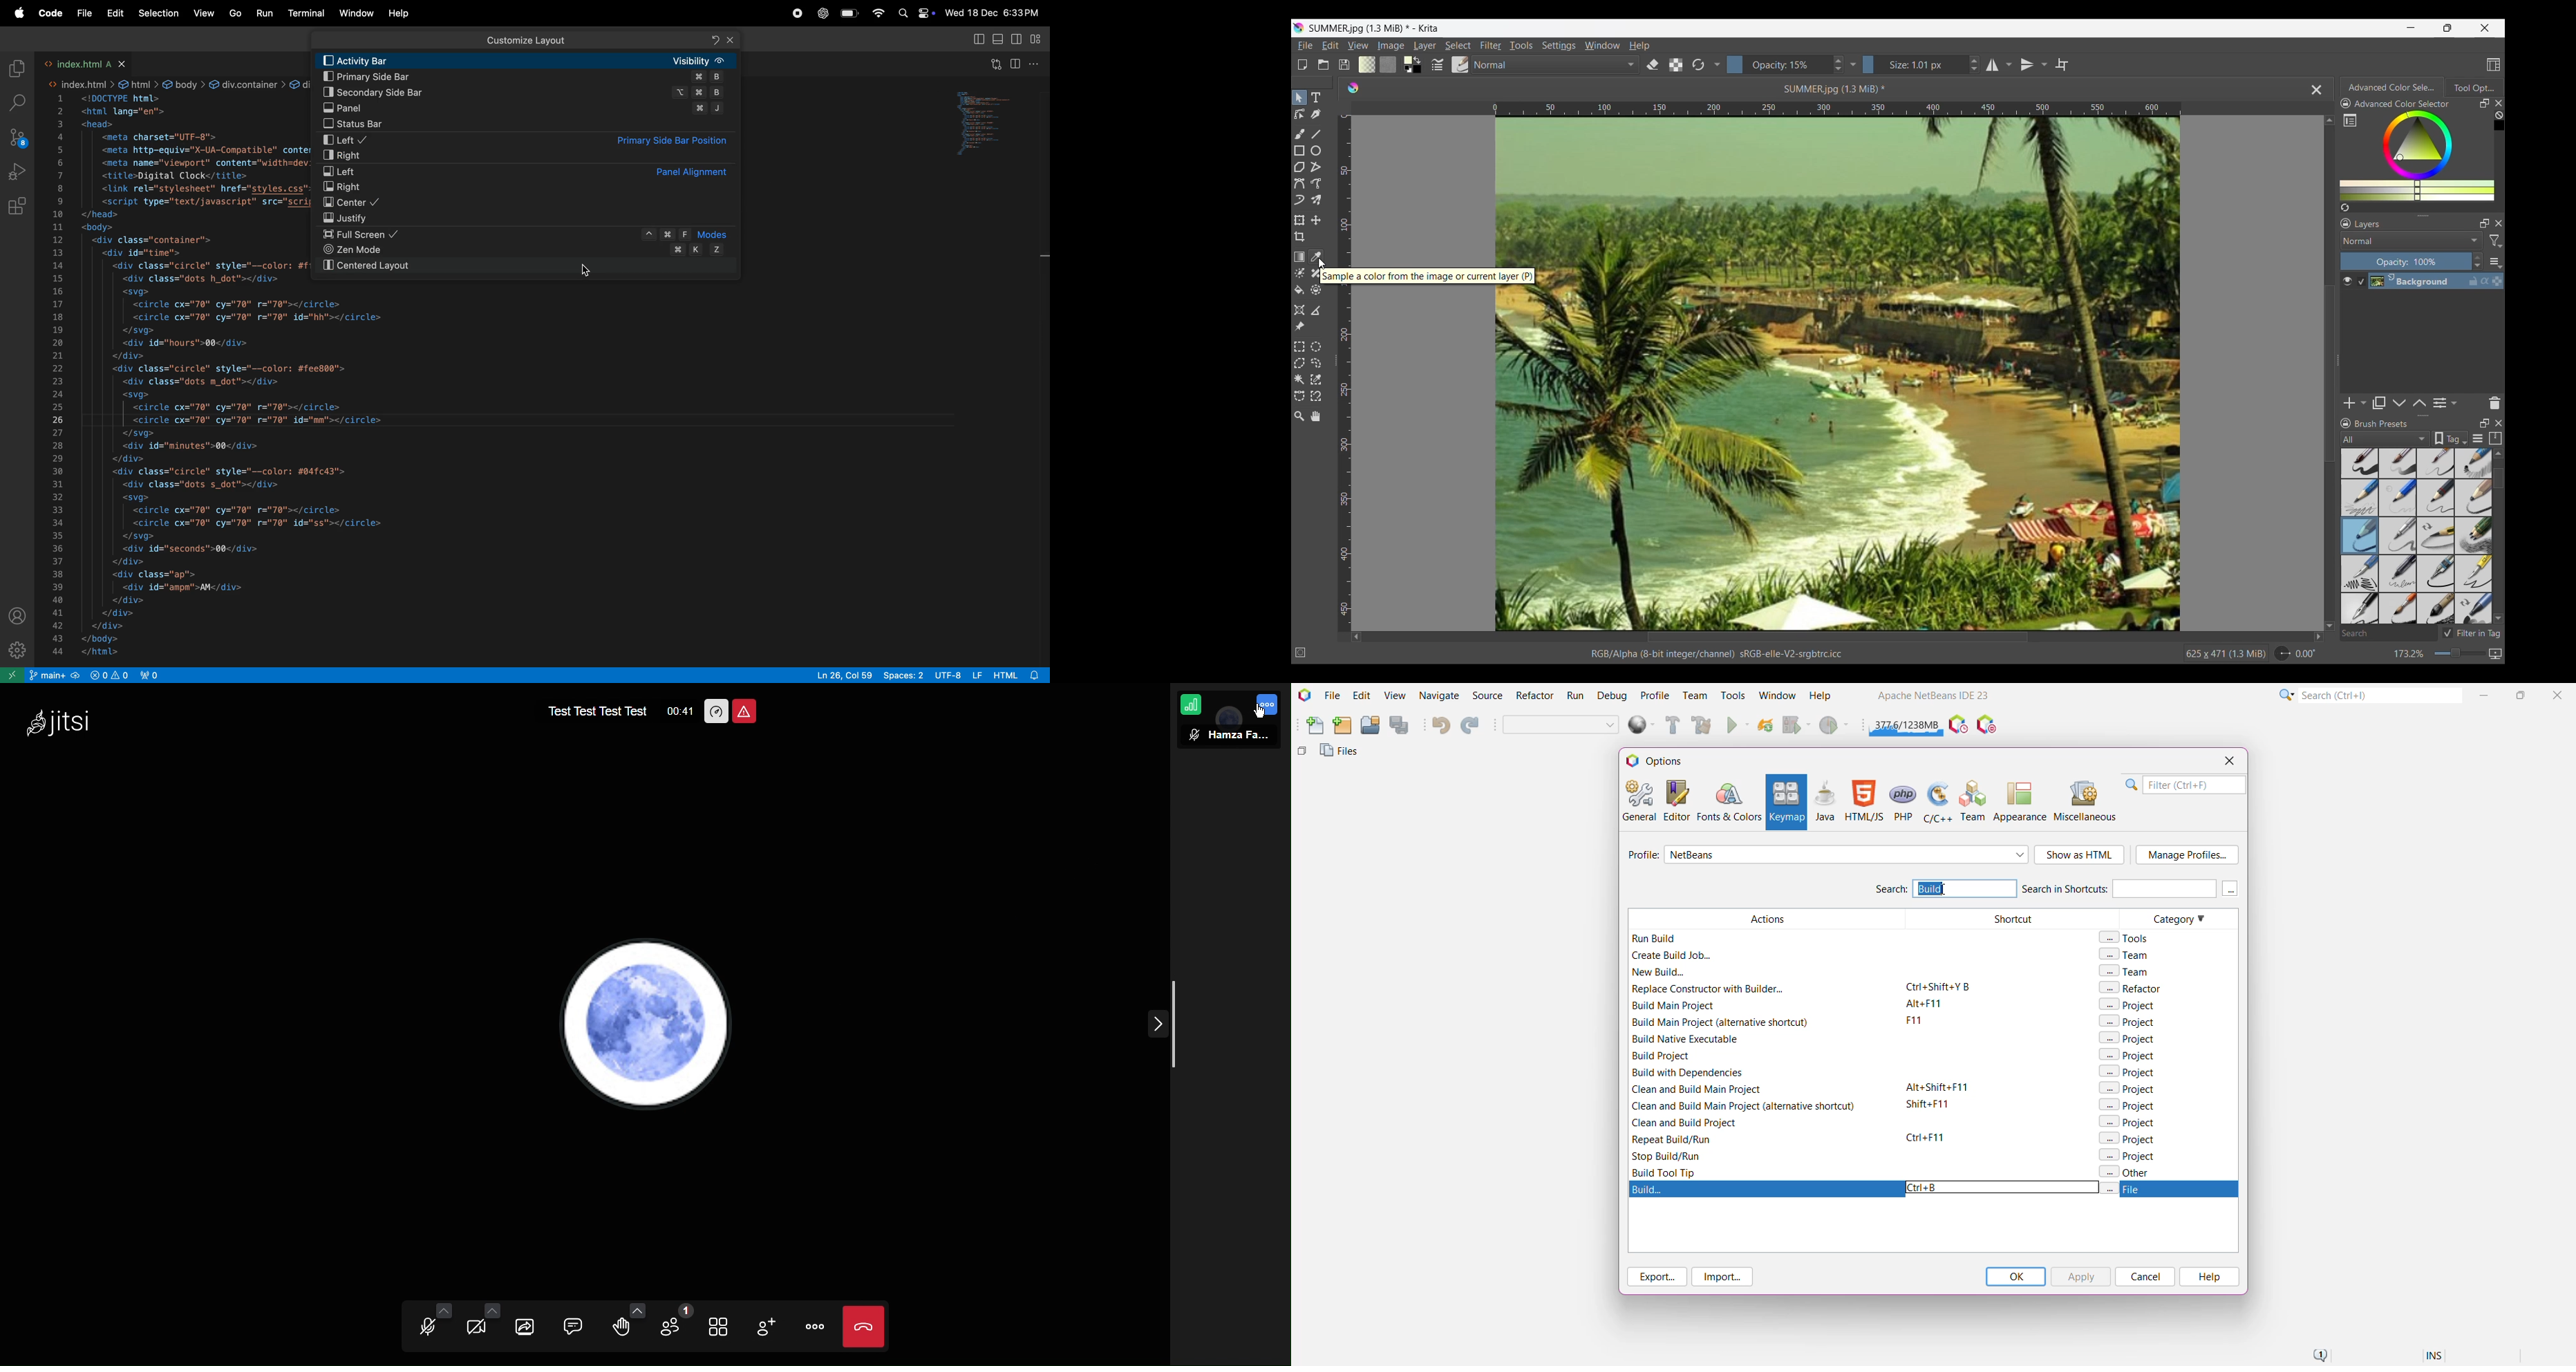  What do you see at coordinates (2329, 120) in the screenshot?
I see `Quick slide to top` at bounding box center [2329, 120].